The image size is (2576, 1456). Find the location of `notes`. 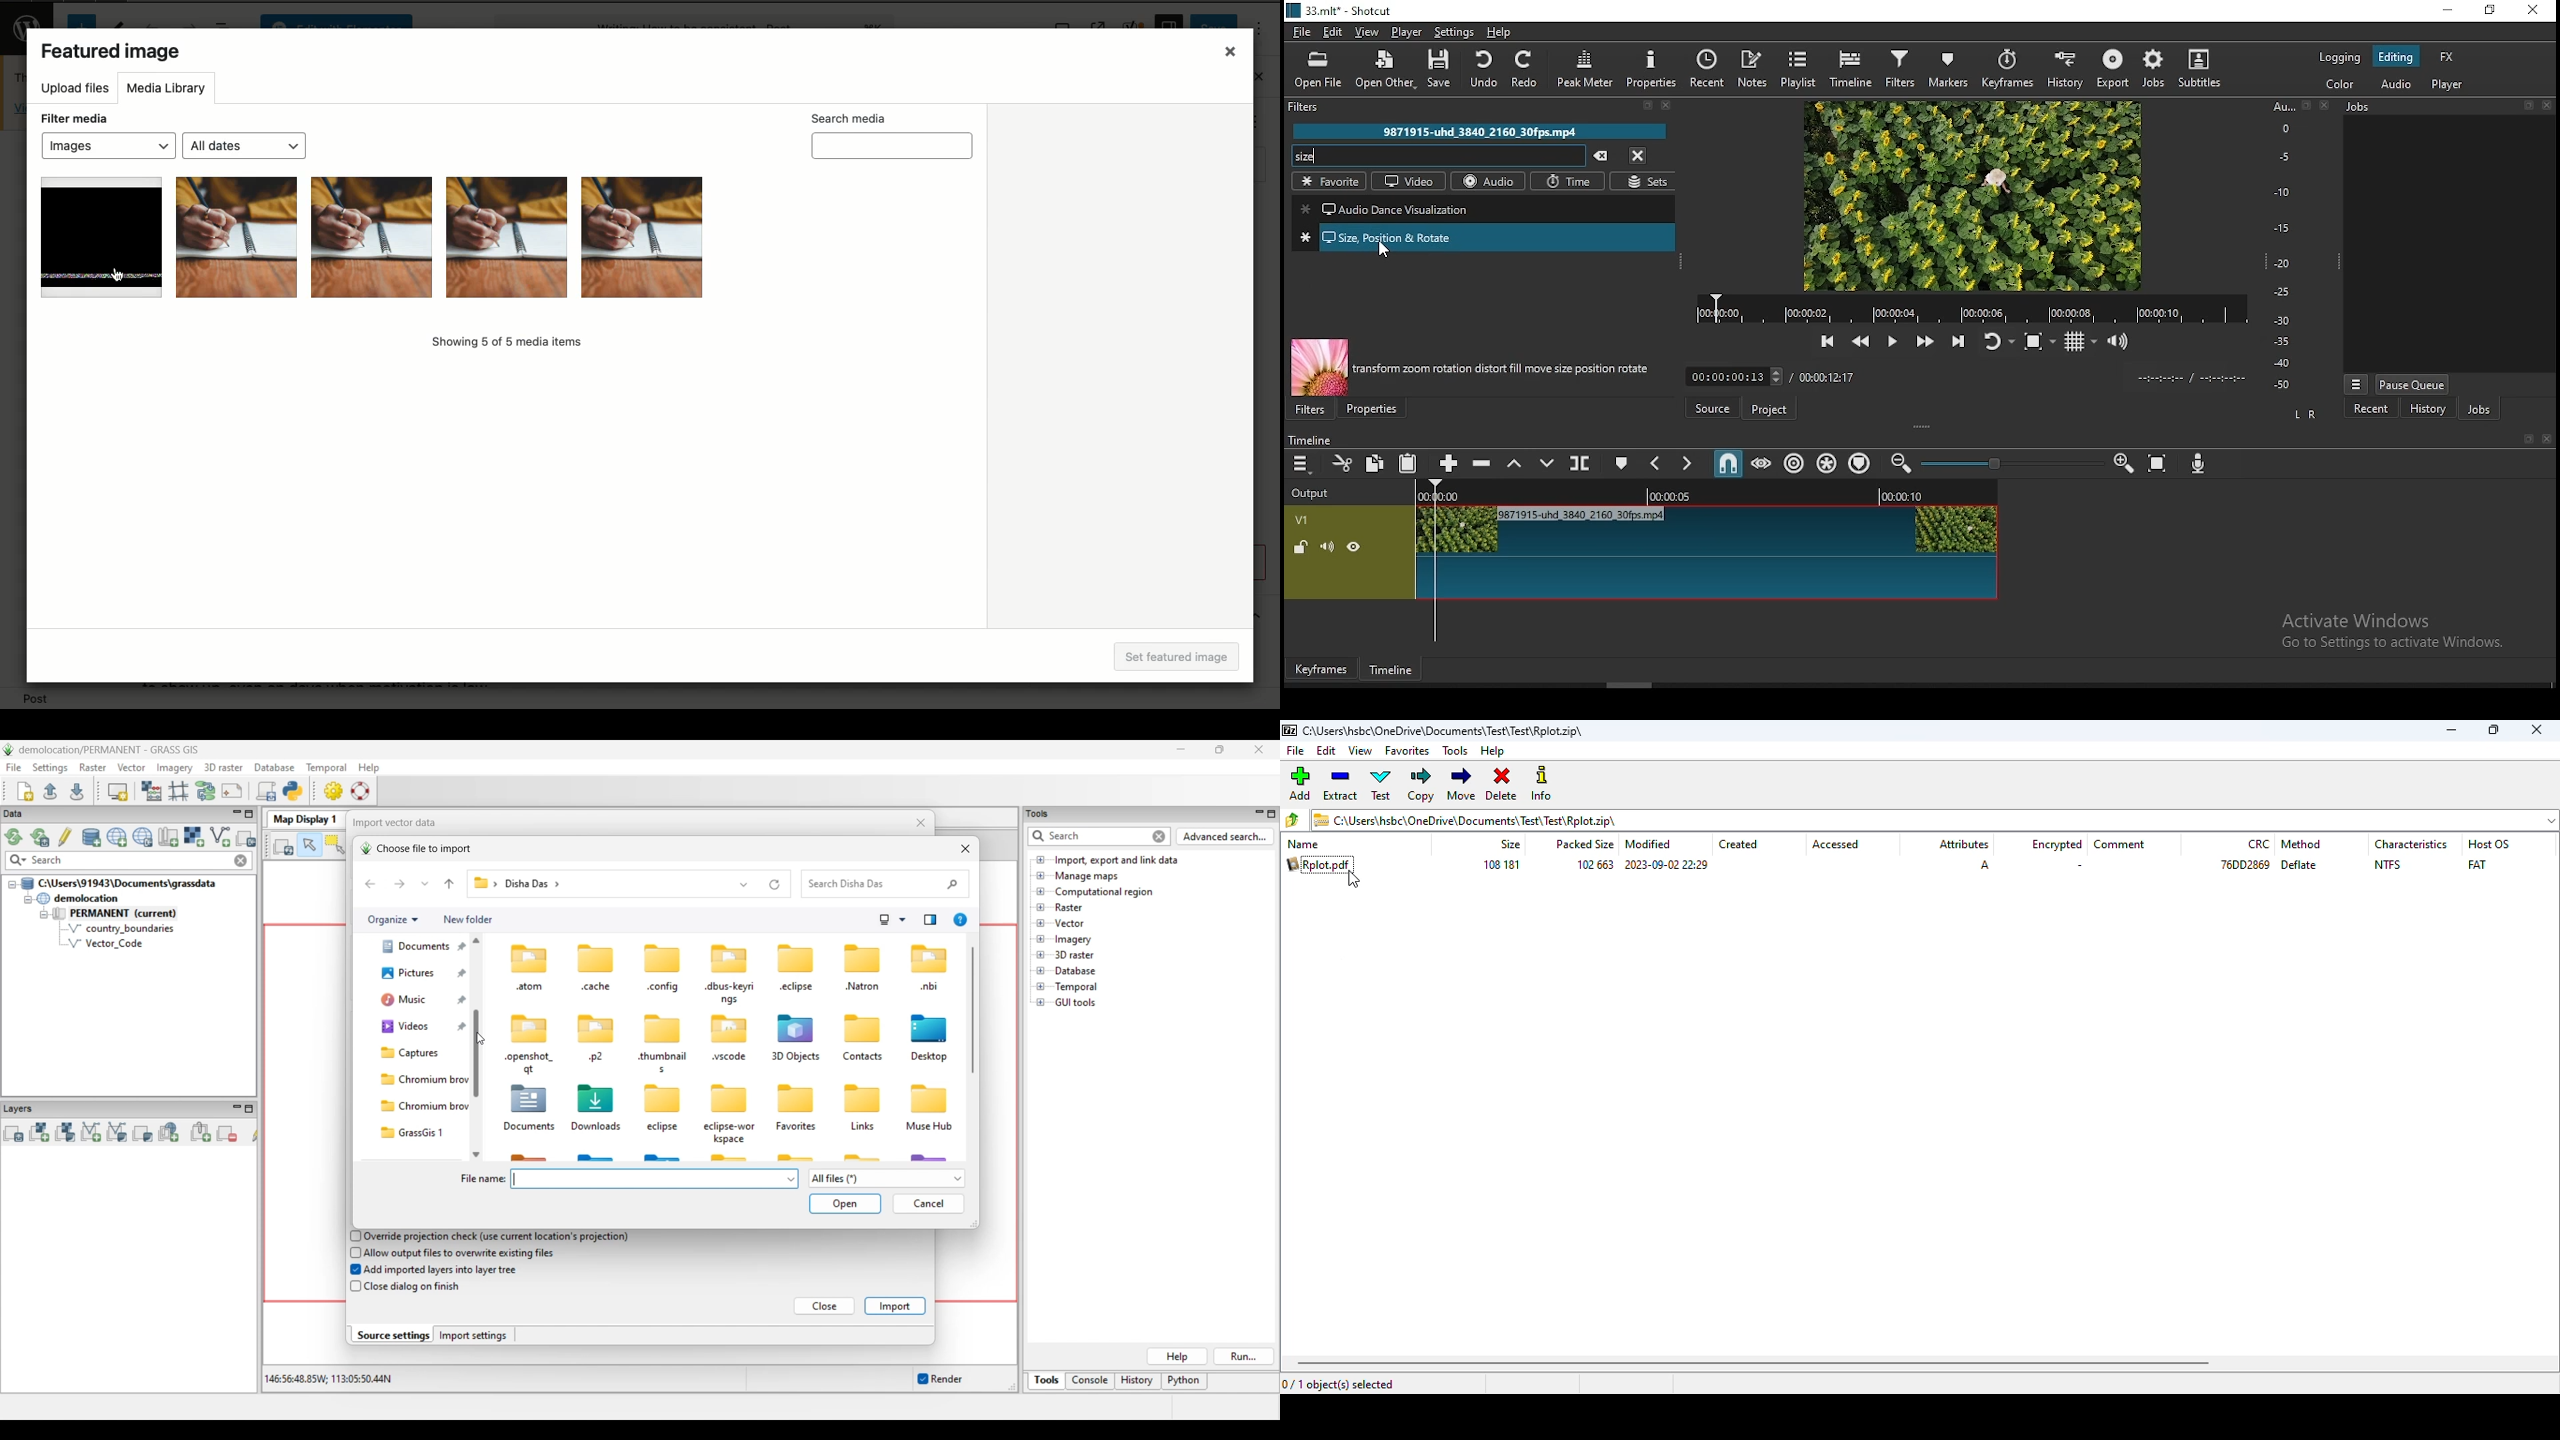

notes is located at coordinates (1756, 65).